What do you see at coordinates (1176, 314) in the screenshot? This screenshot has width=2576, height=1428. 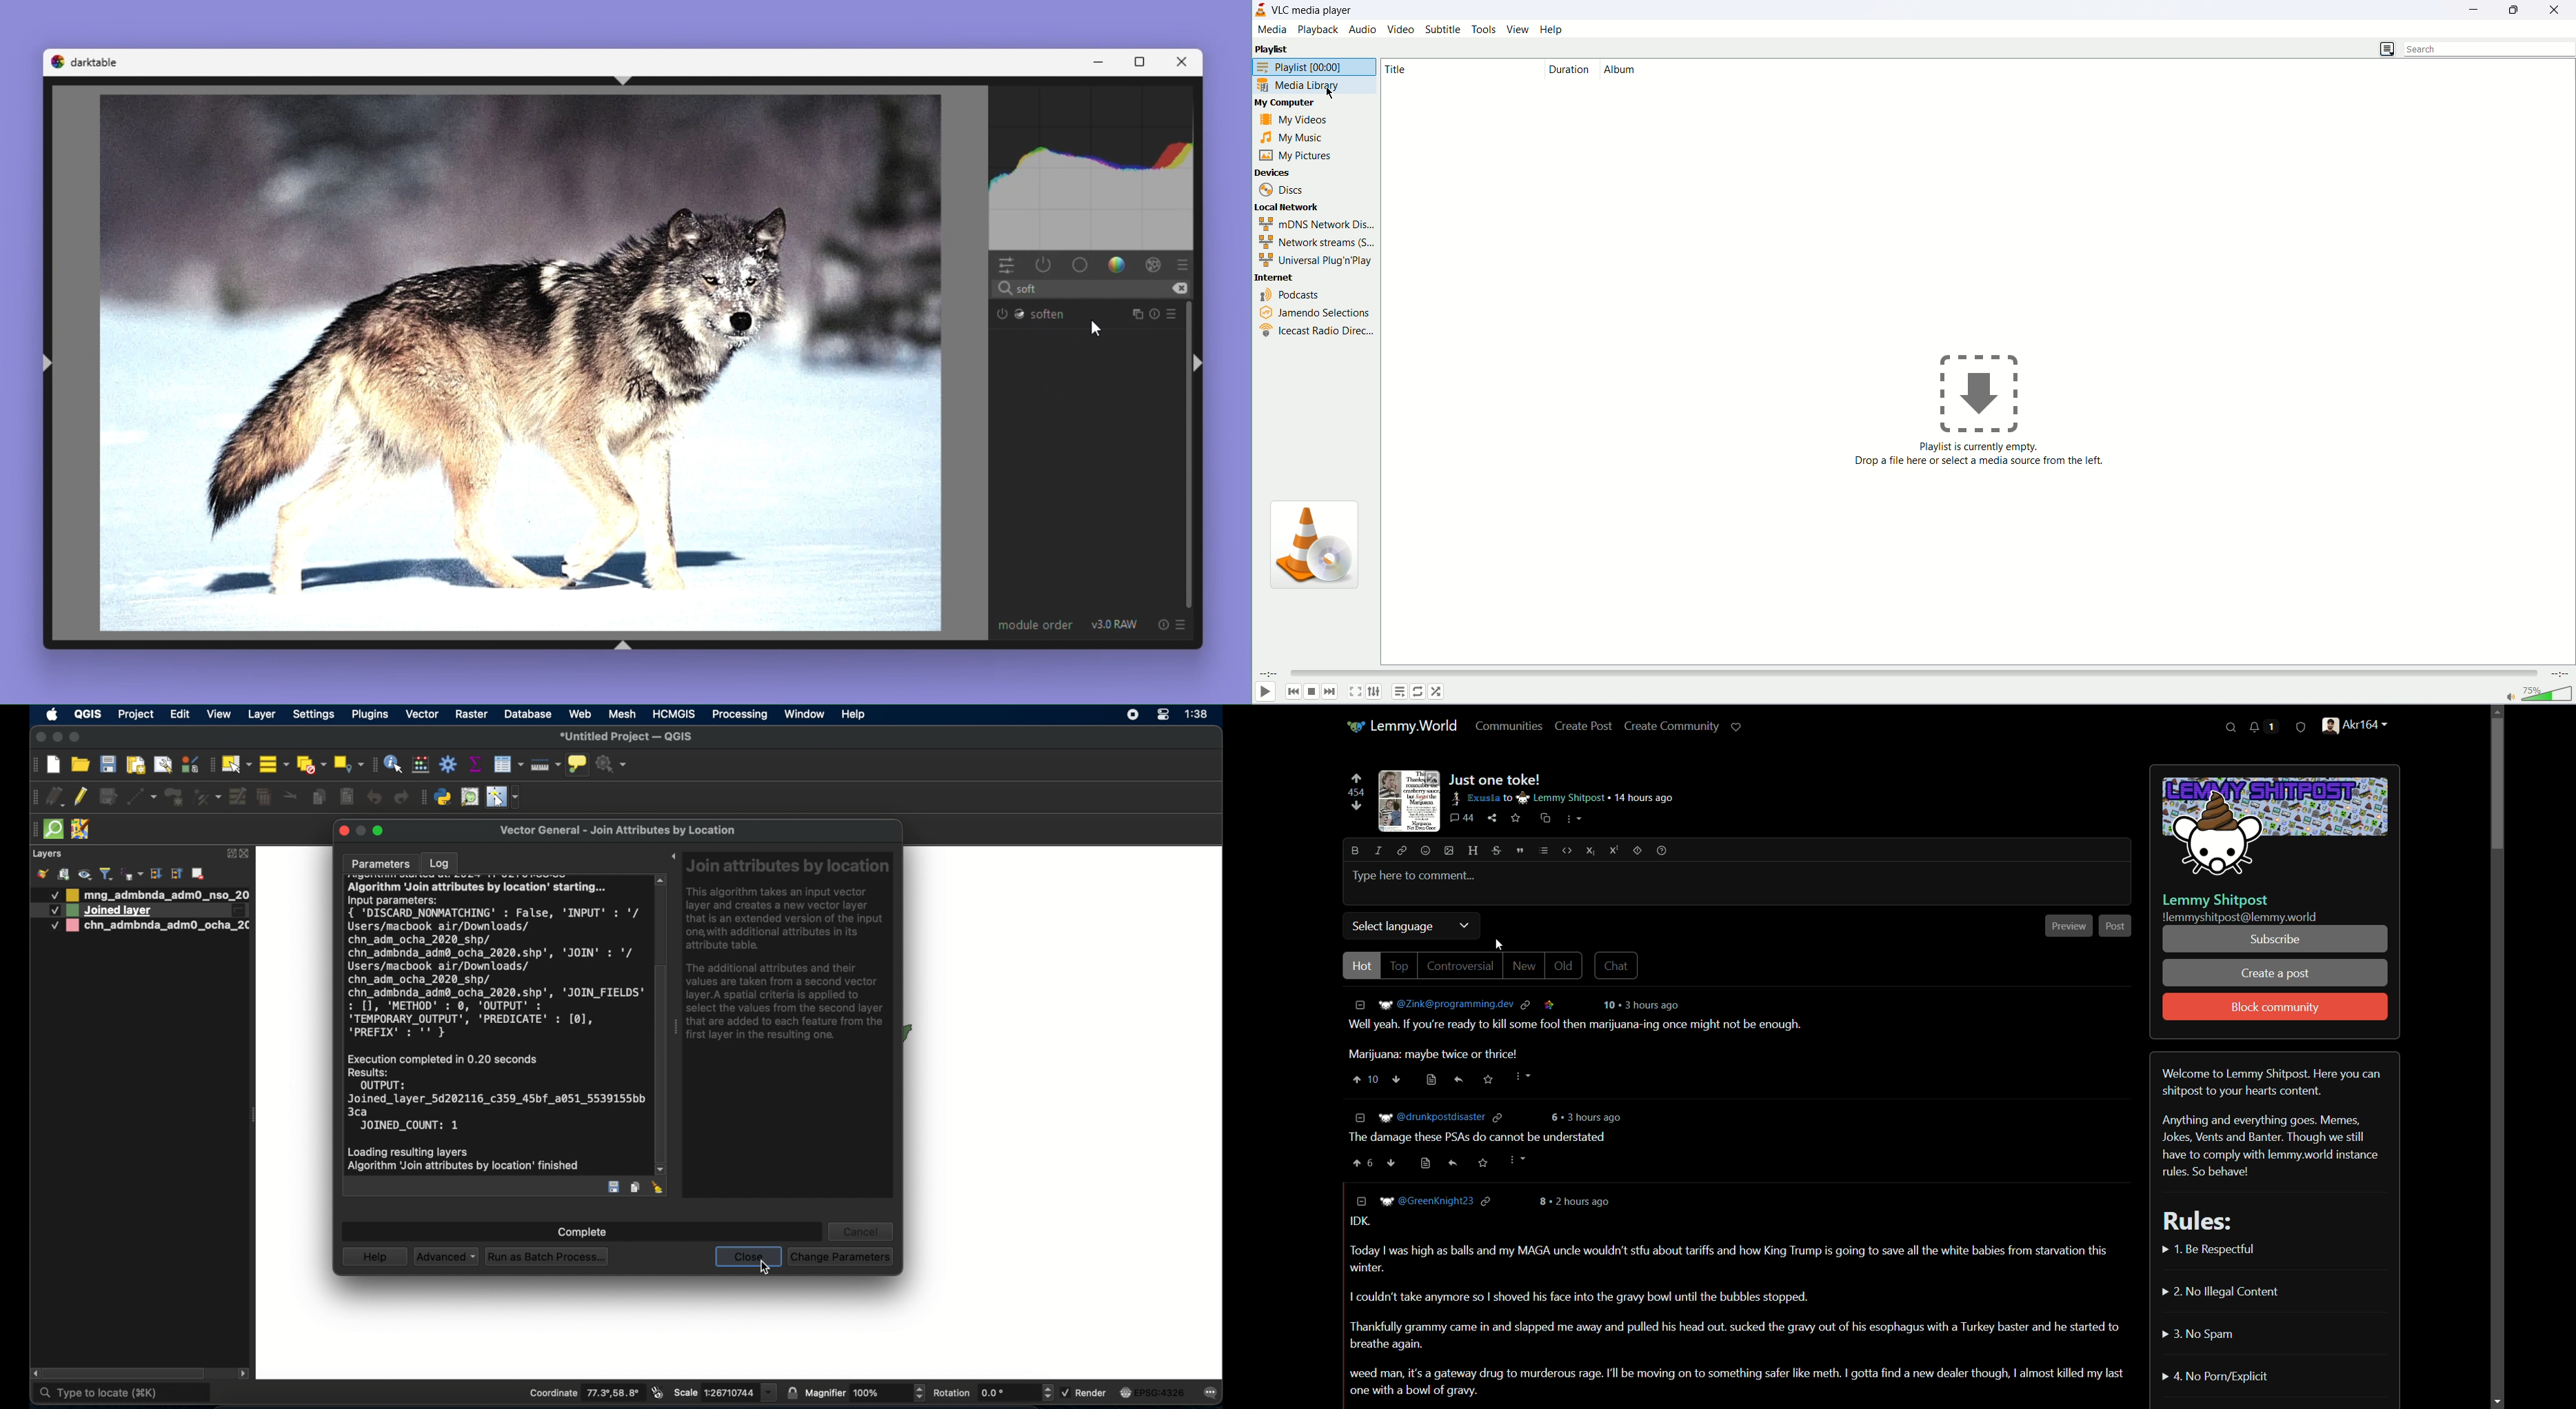 I see `Preset` at bounding box center [1176, 314].